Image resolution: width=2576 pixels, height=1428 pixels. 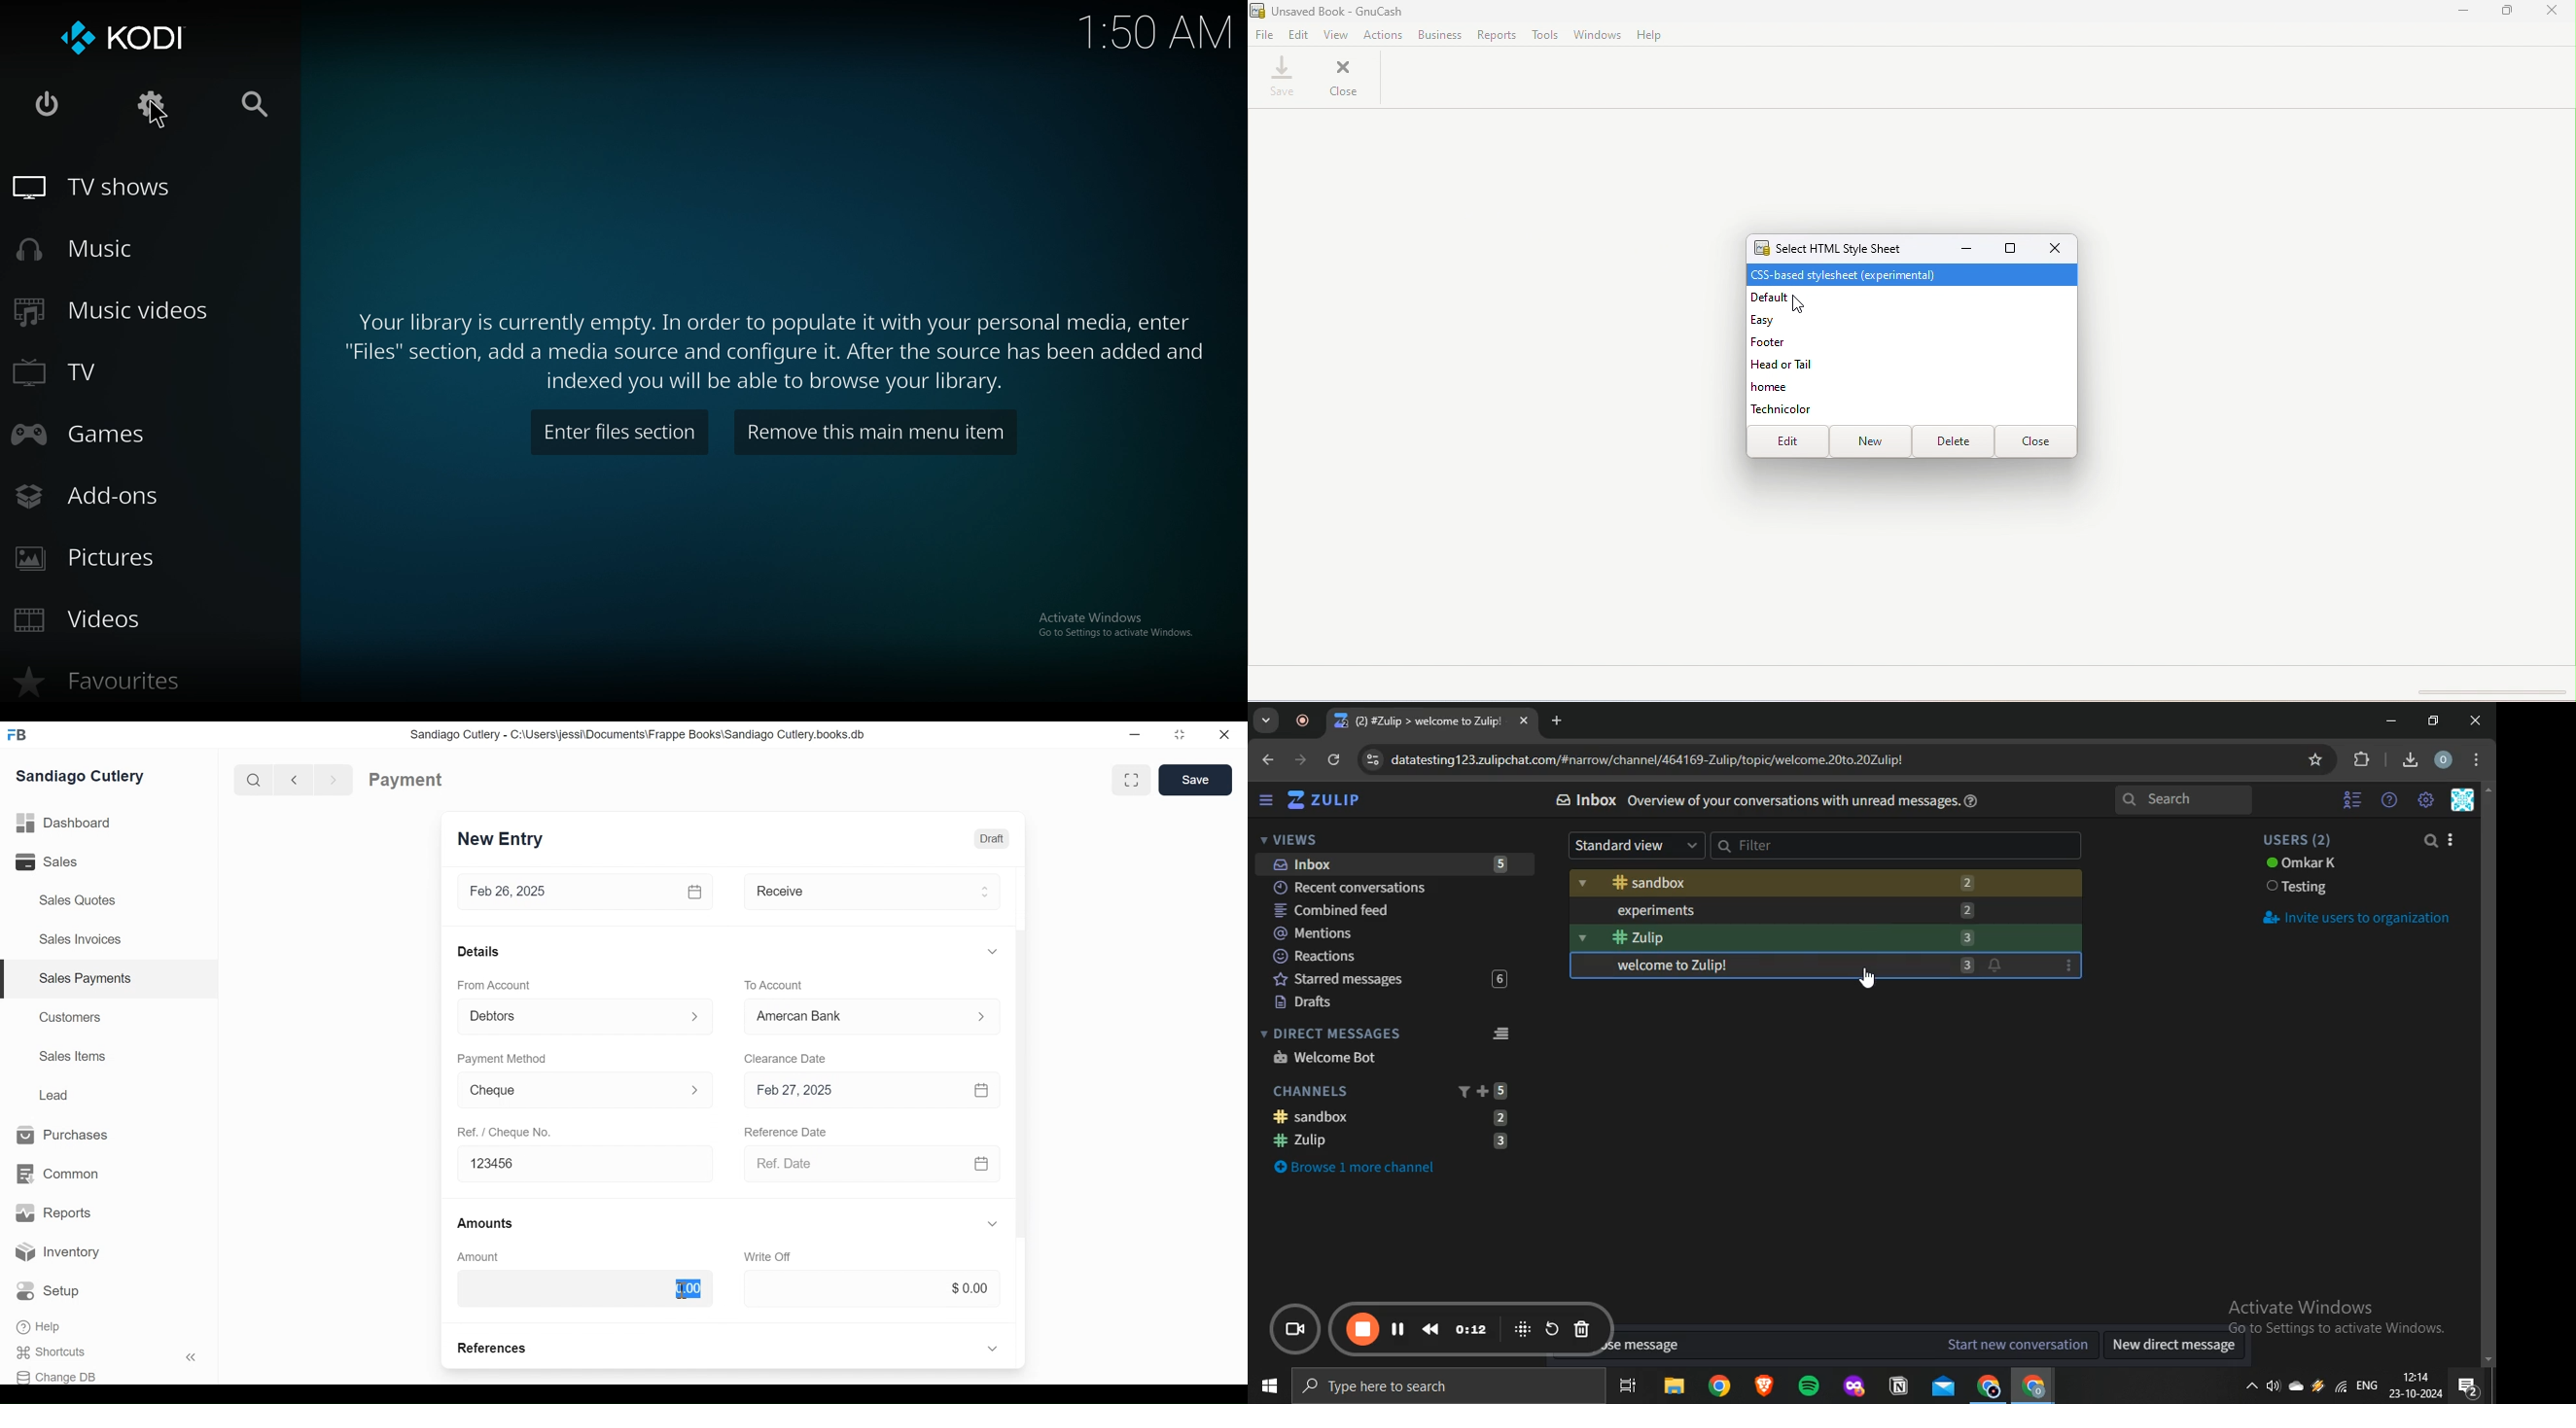 What do you see at coordinates (1974, 801) in the screenshot?
I see `get help` at bounding box center [1974, 801].